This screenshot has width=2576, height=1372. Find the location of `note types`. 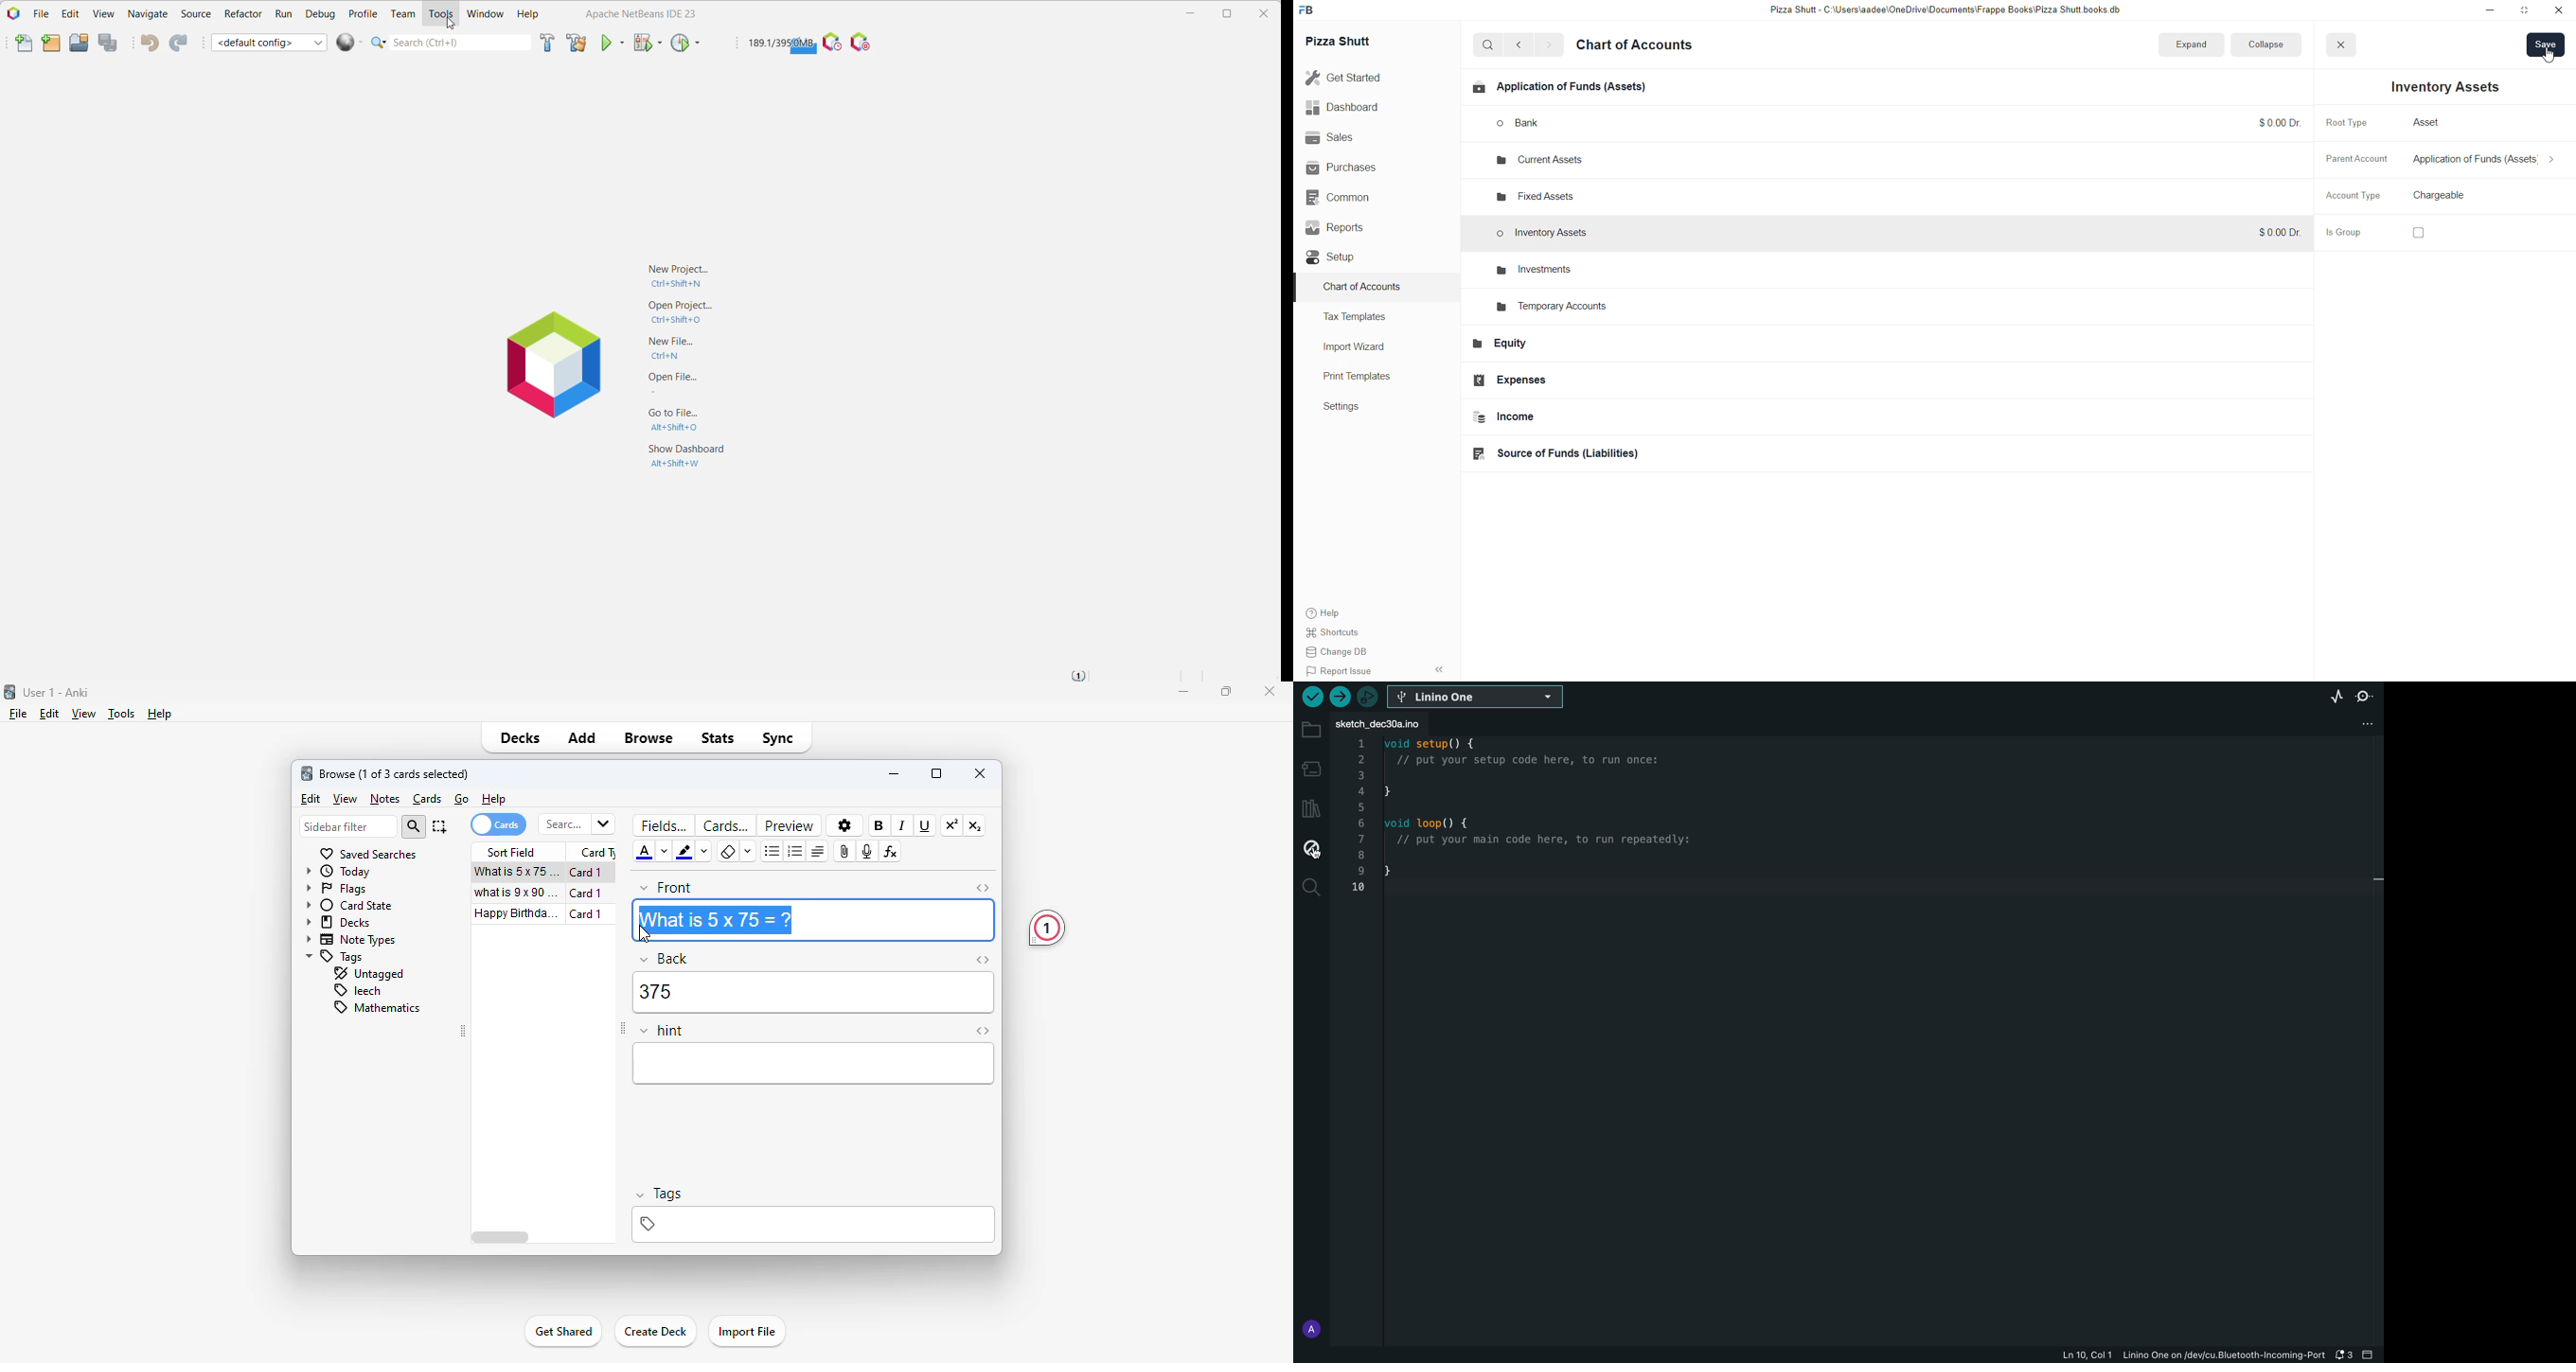

note types is located at coordinates (348, 940).